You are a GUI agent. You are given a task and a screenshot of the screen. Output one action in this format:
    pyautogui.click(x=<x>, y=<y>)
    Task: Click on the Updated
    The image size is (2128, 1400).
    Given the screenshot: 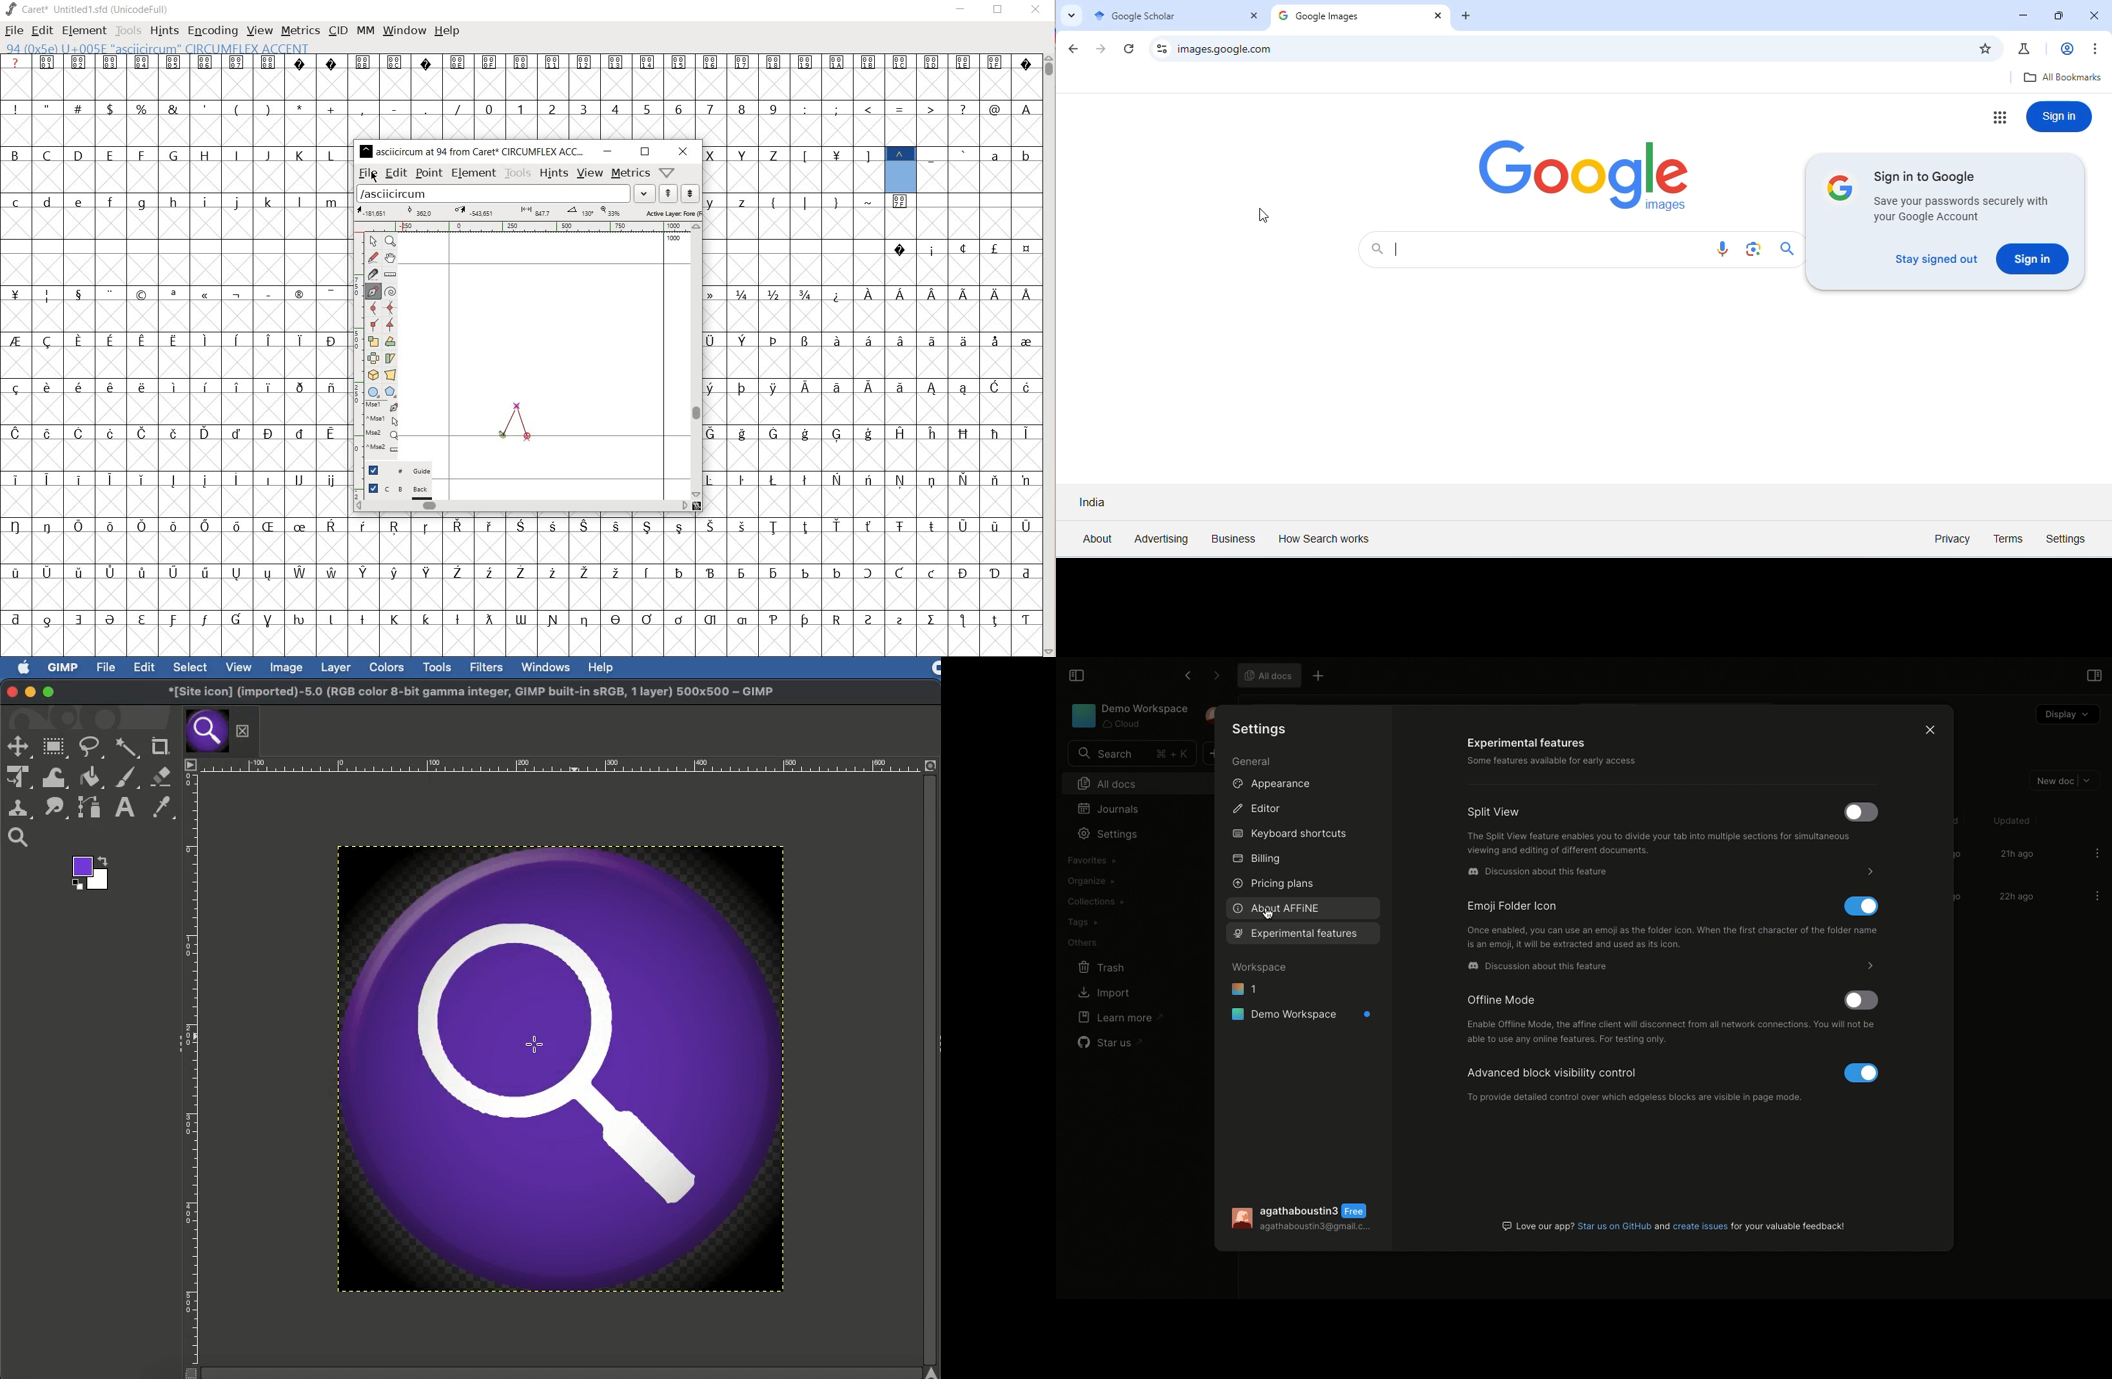 What is the action you would take?
    pyautogui.click(x=2009, y=821)
    